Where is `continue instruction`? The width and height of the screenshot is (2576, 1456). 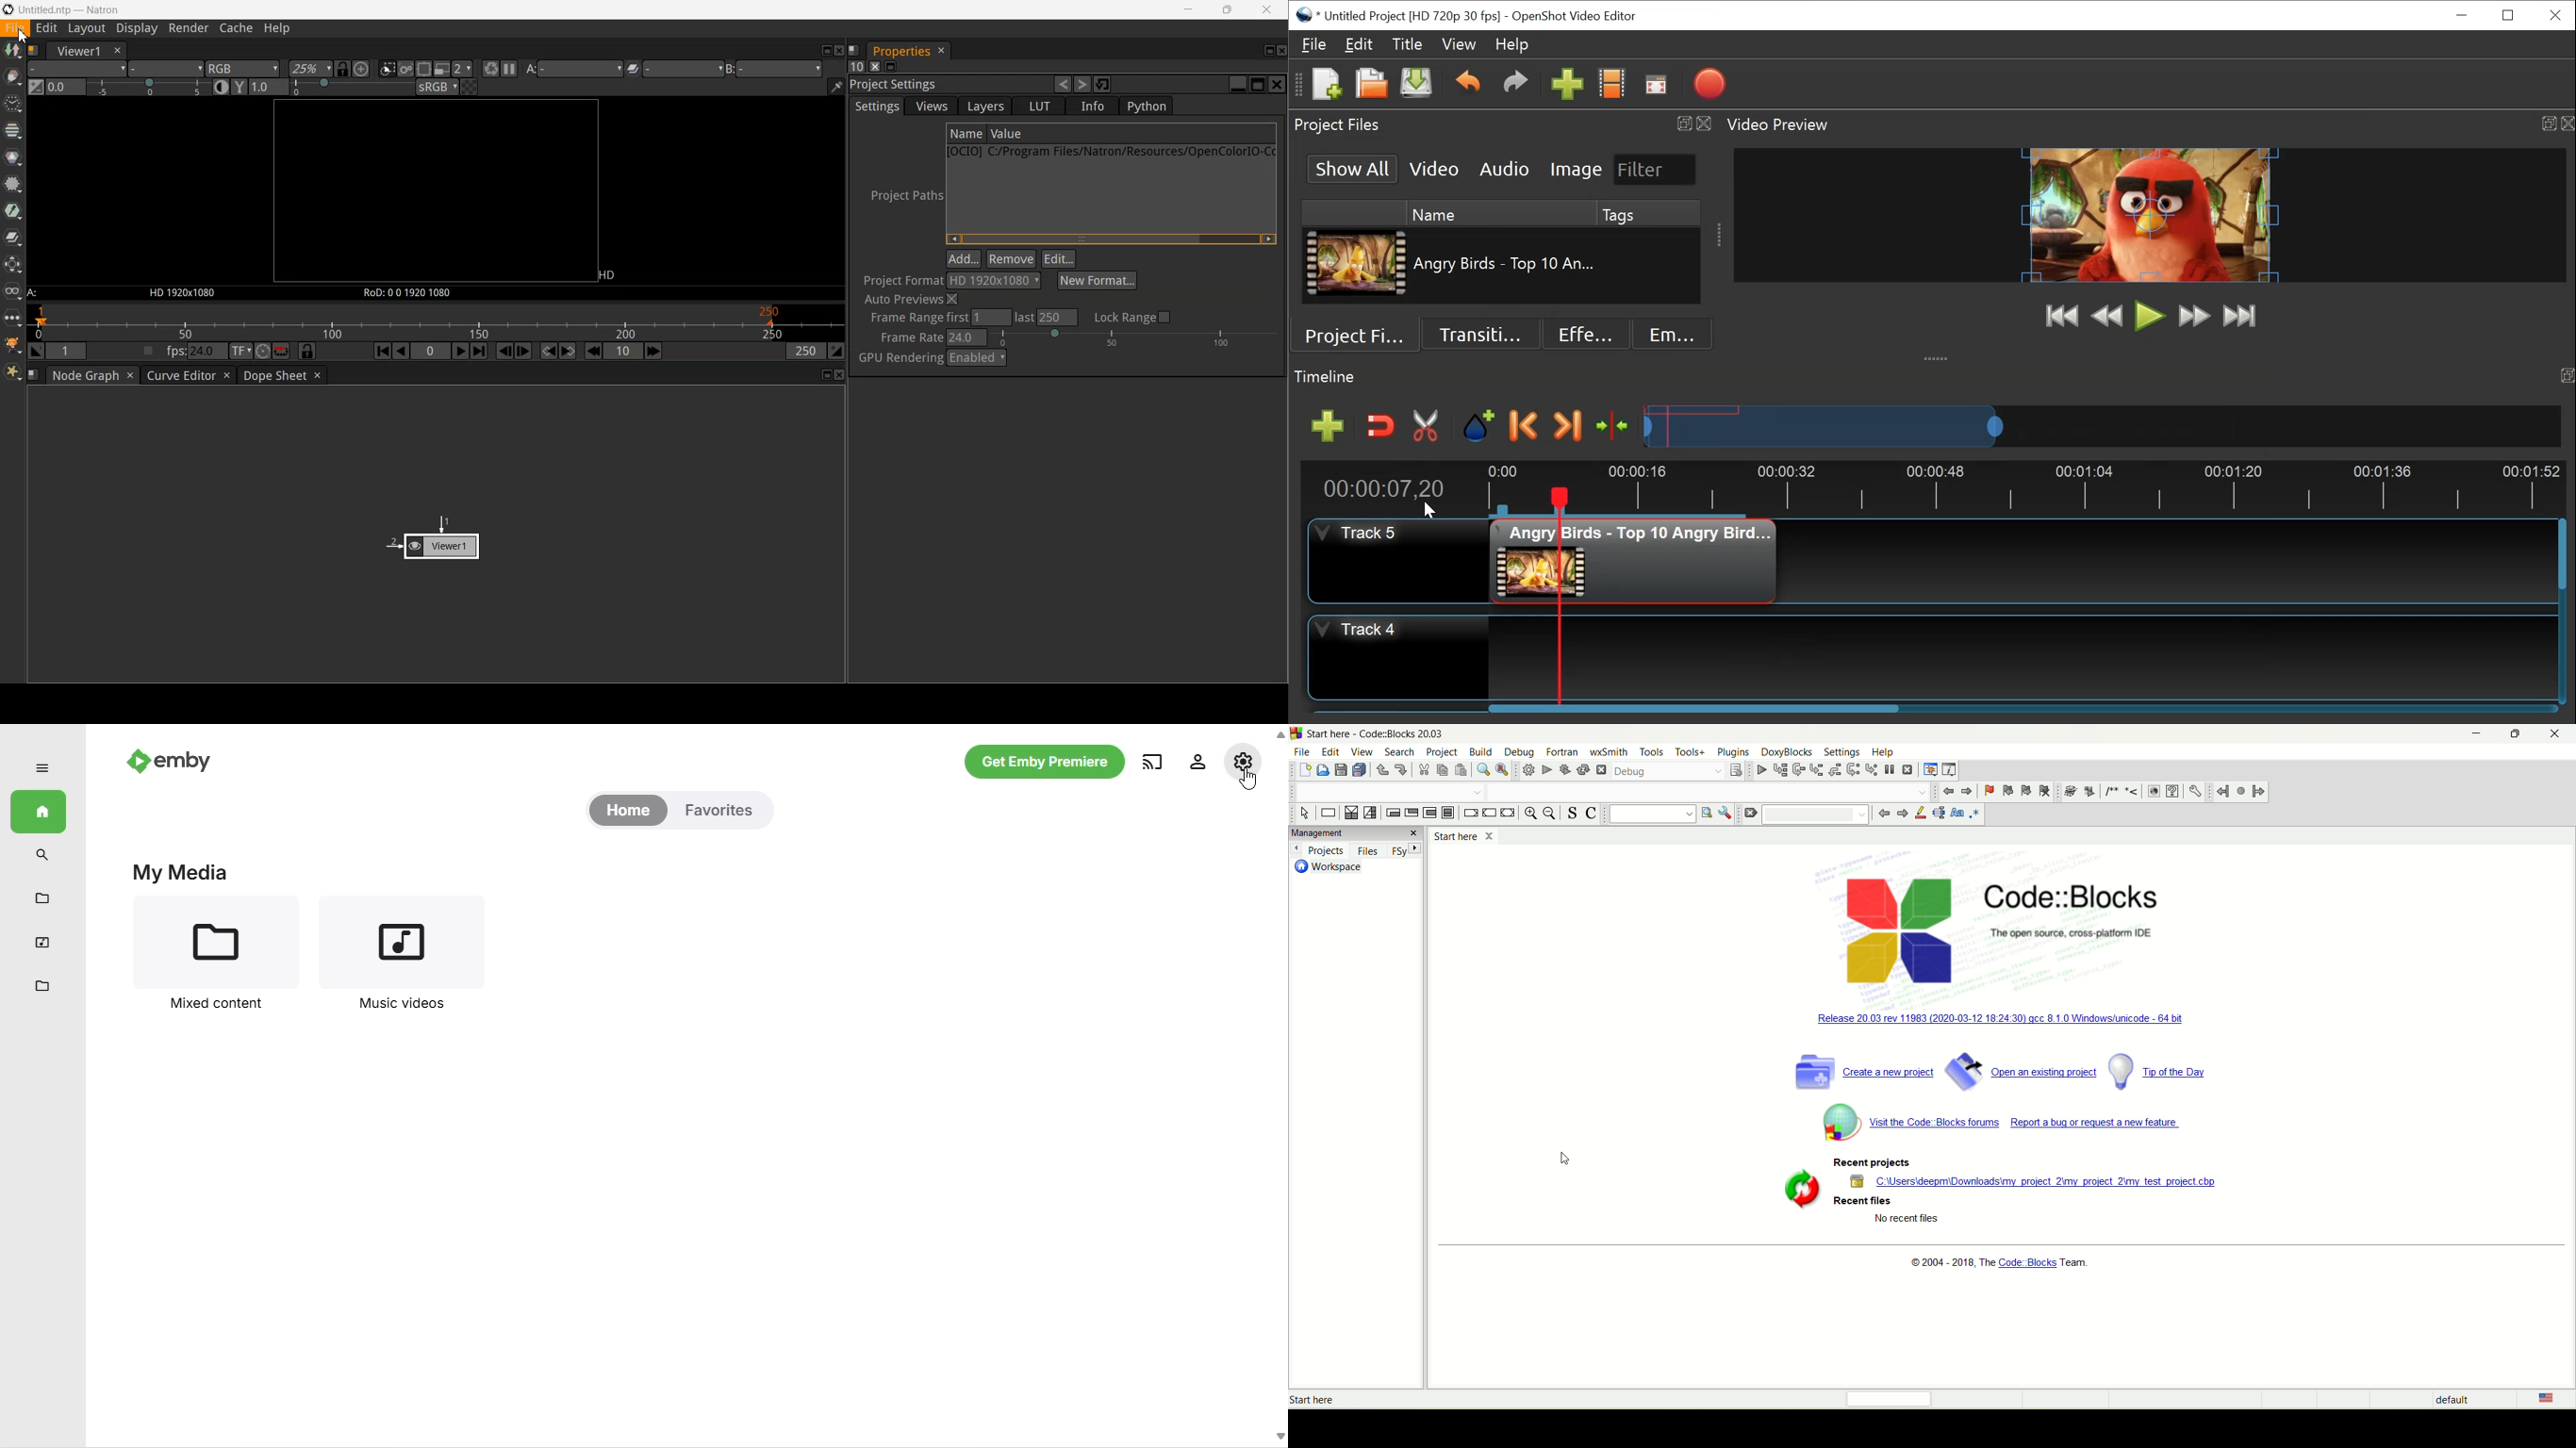
continue instruction is located at coordinates (1490, 813).